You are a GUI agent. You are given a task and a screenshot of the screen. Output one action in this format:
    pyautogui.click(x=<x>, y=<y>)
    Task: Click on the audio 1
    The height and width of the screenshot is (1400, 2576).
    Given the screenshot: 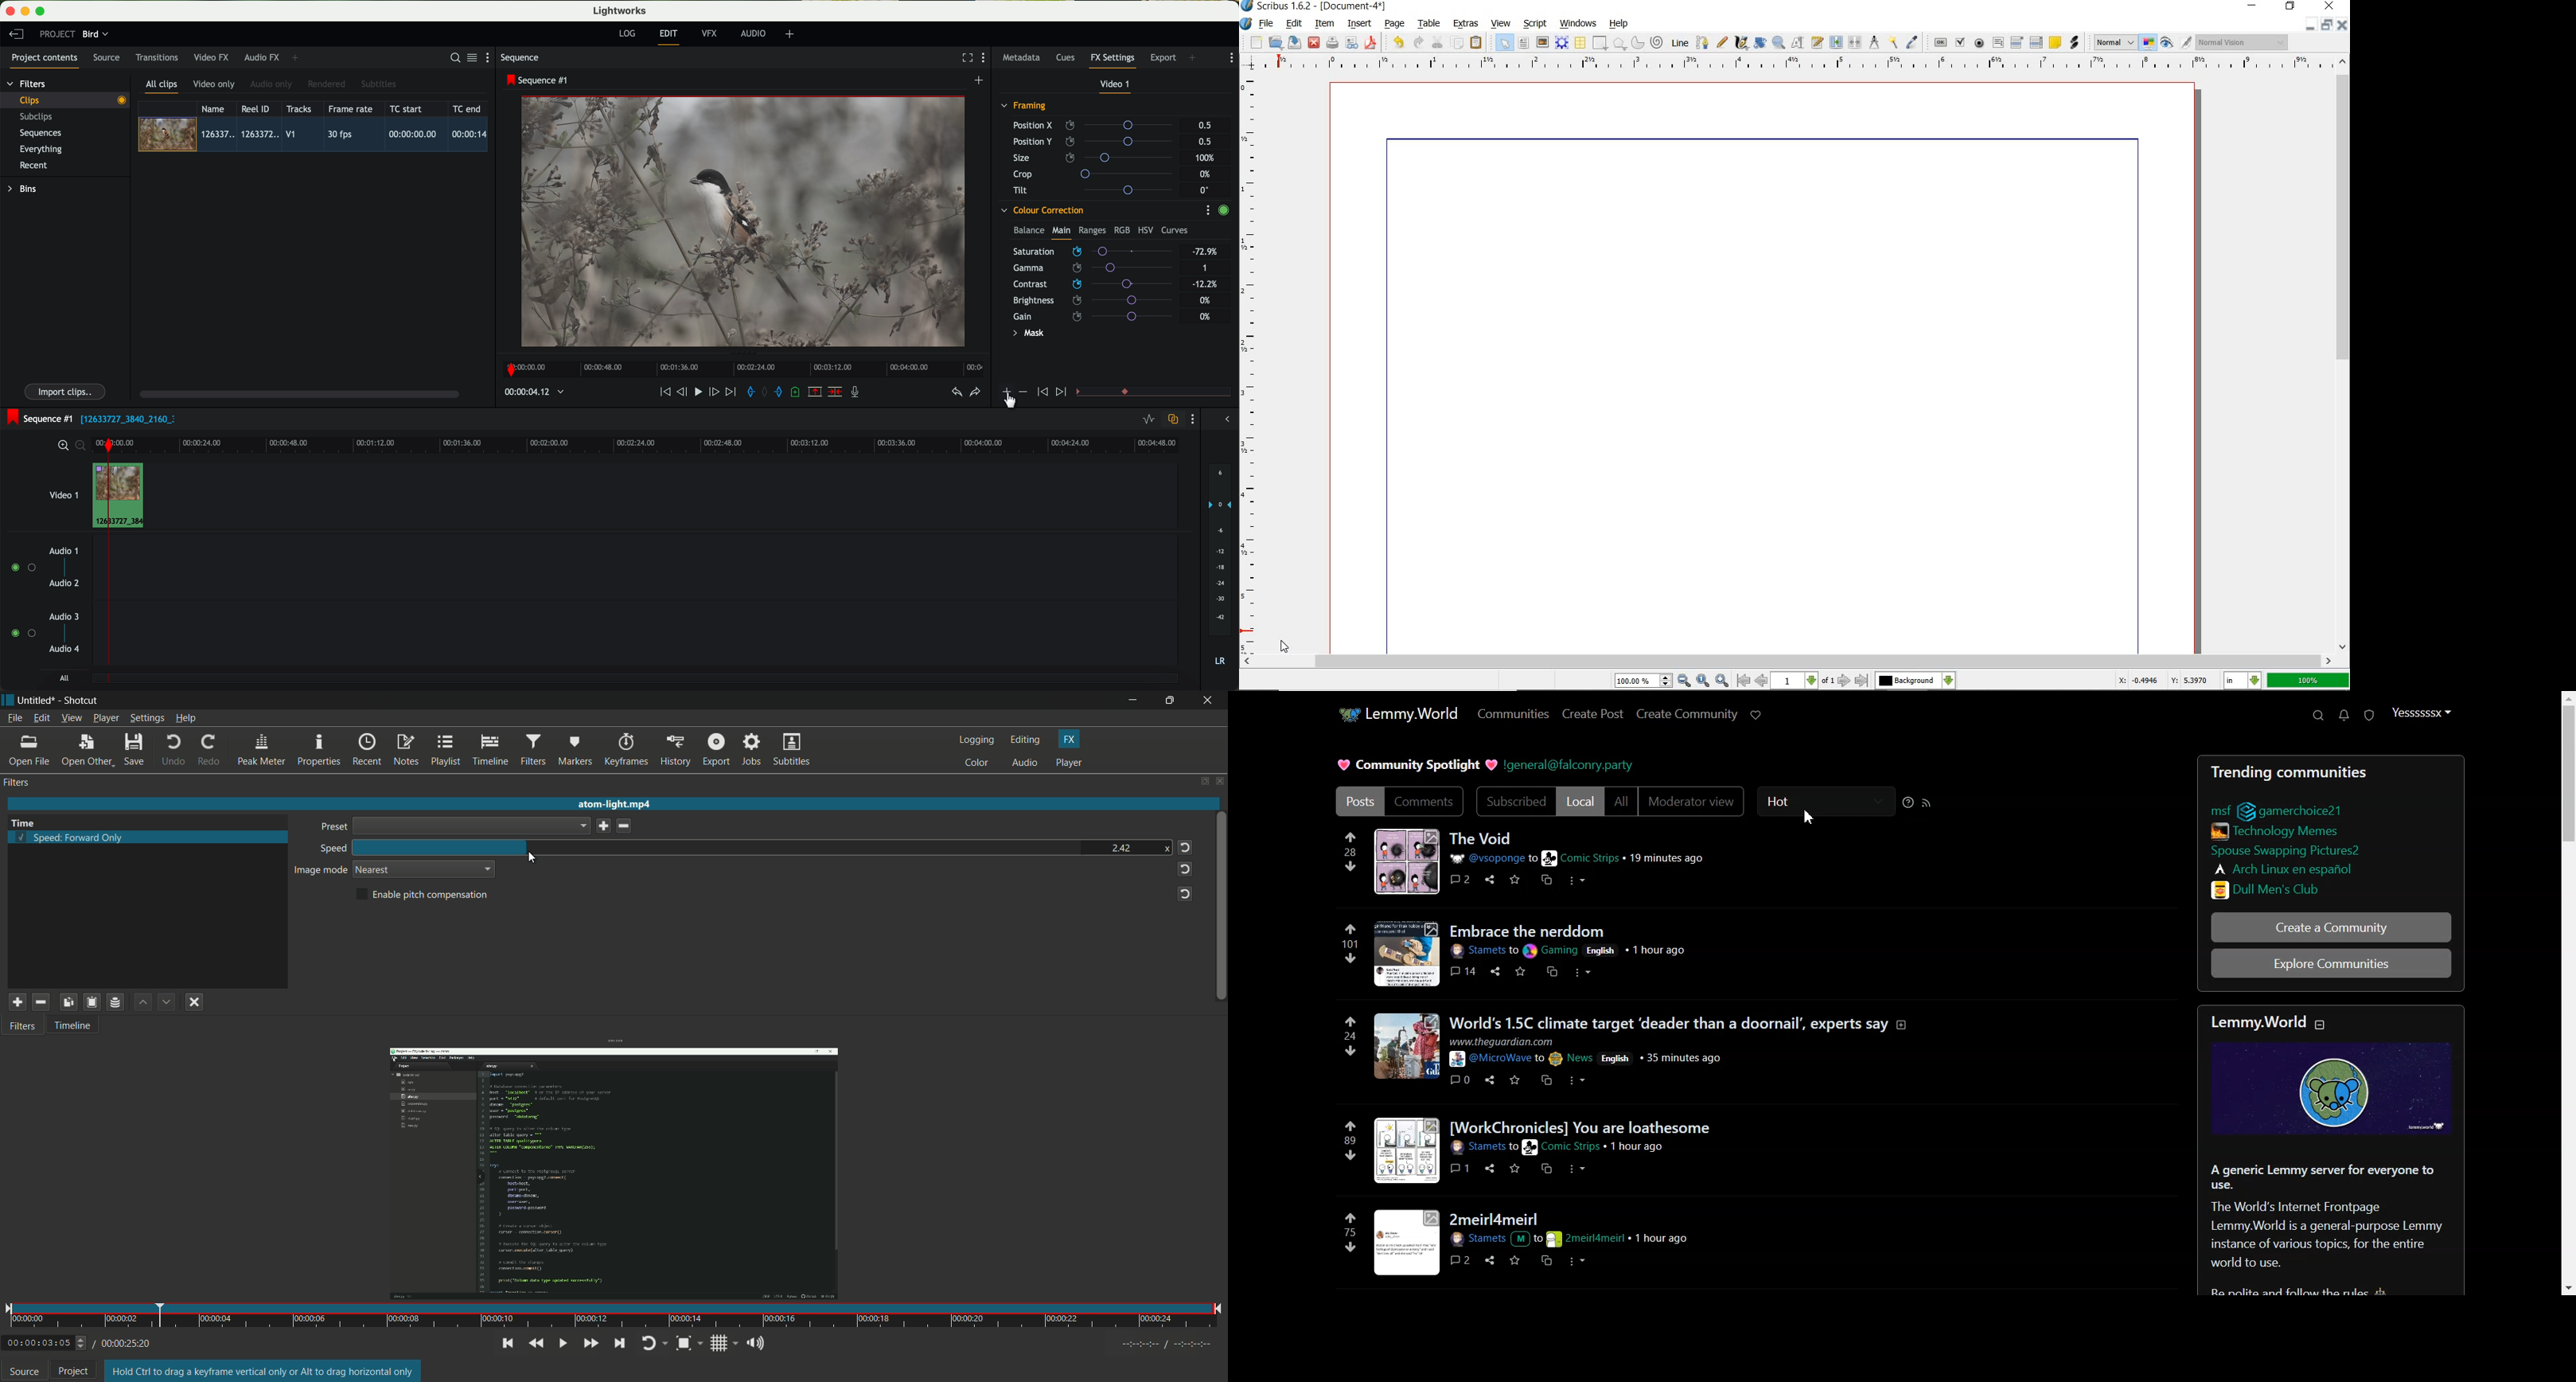 What is the action you would take?
    pyautogui.click(x=64, y=550)
    